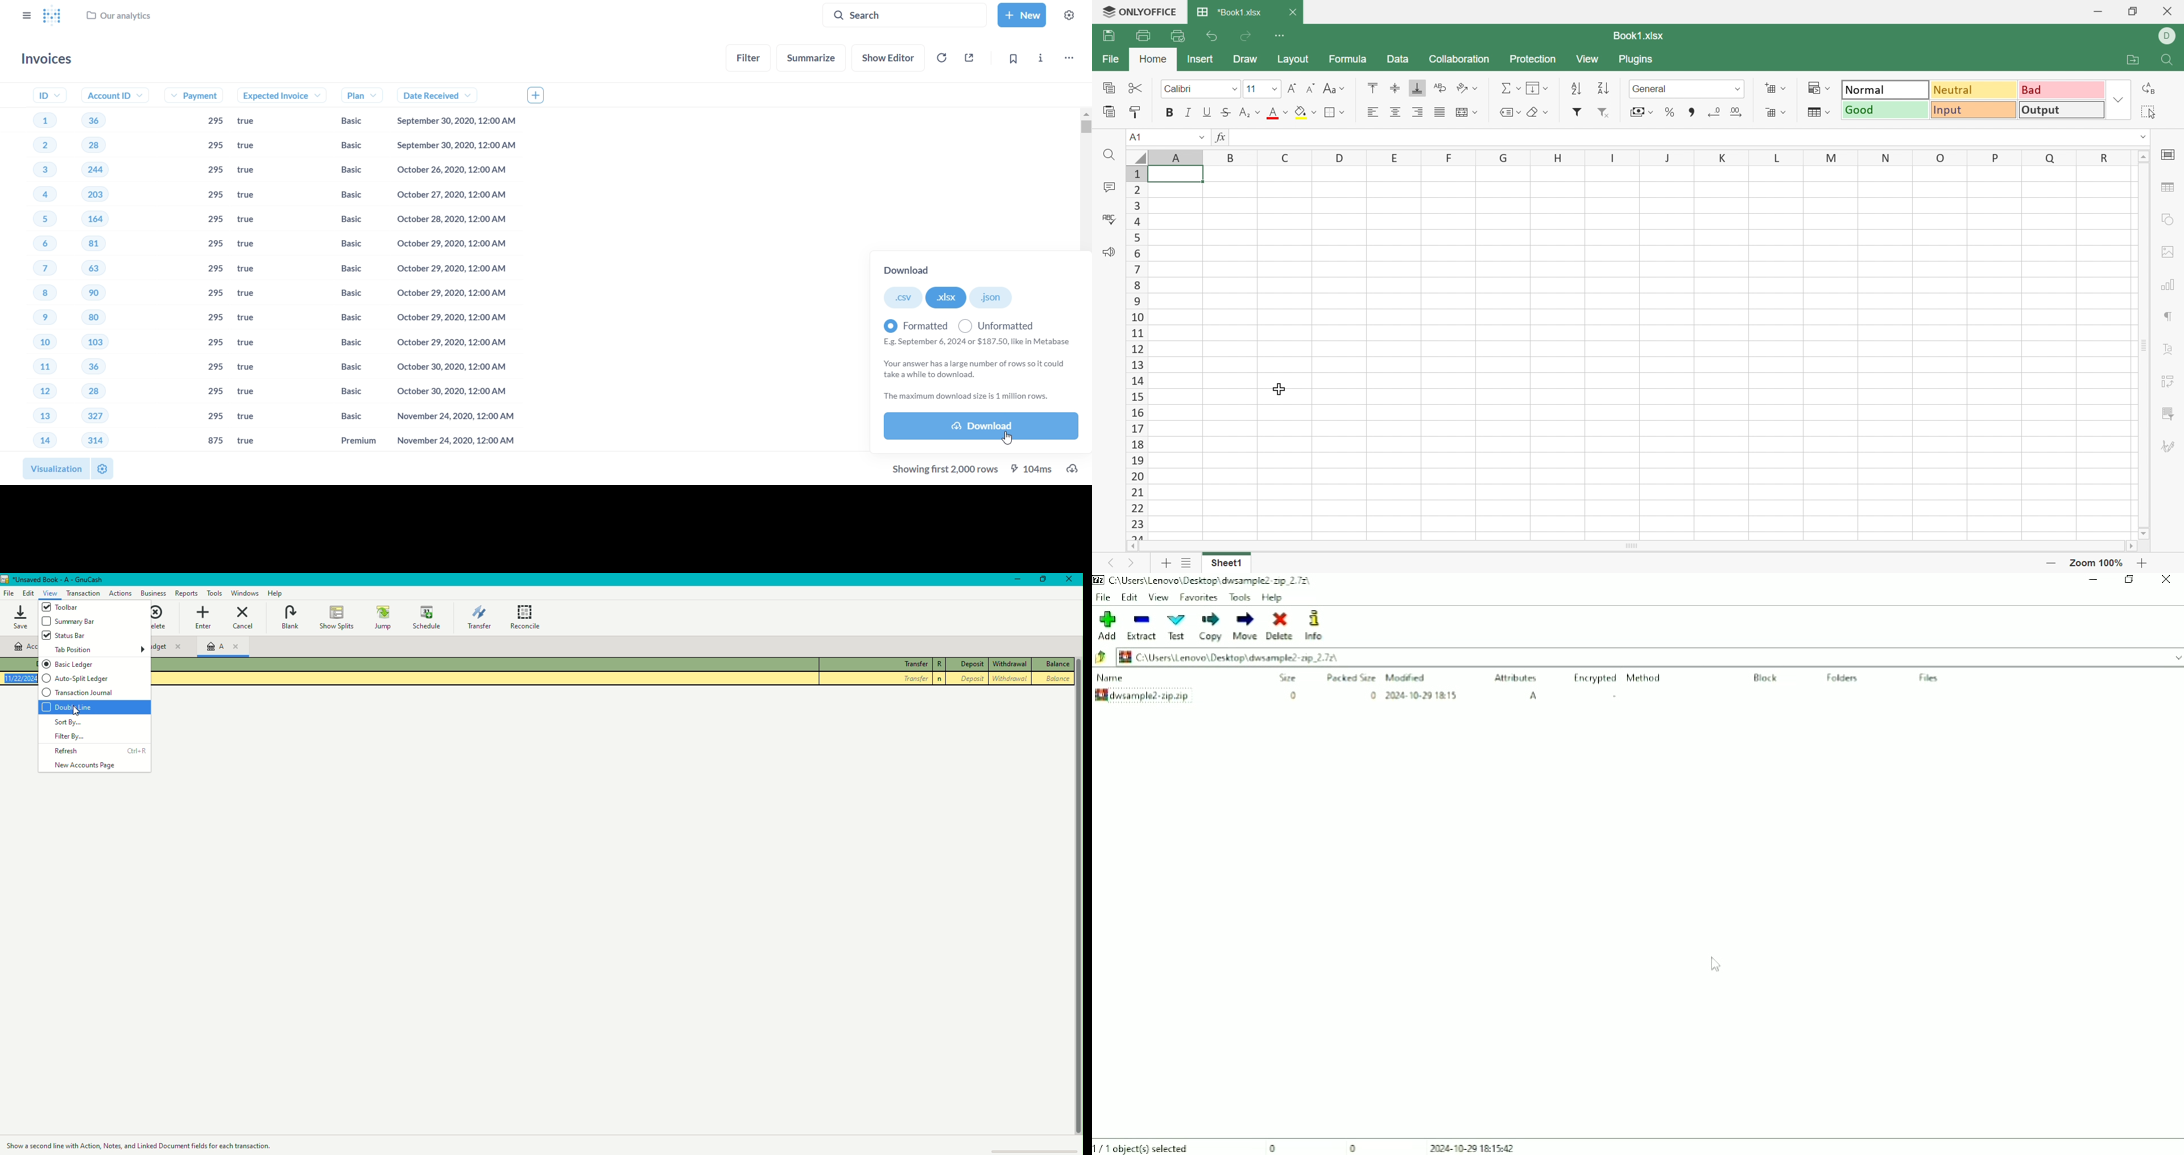 Image resolution: width=2184 pixels, height=1176 pixels. What do you see at coordinates (39, 218) in the screenshot?
I see `5` at bounding box center [39, 218].